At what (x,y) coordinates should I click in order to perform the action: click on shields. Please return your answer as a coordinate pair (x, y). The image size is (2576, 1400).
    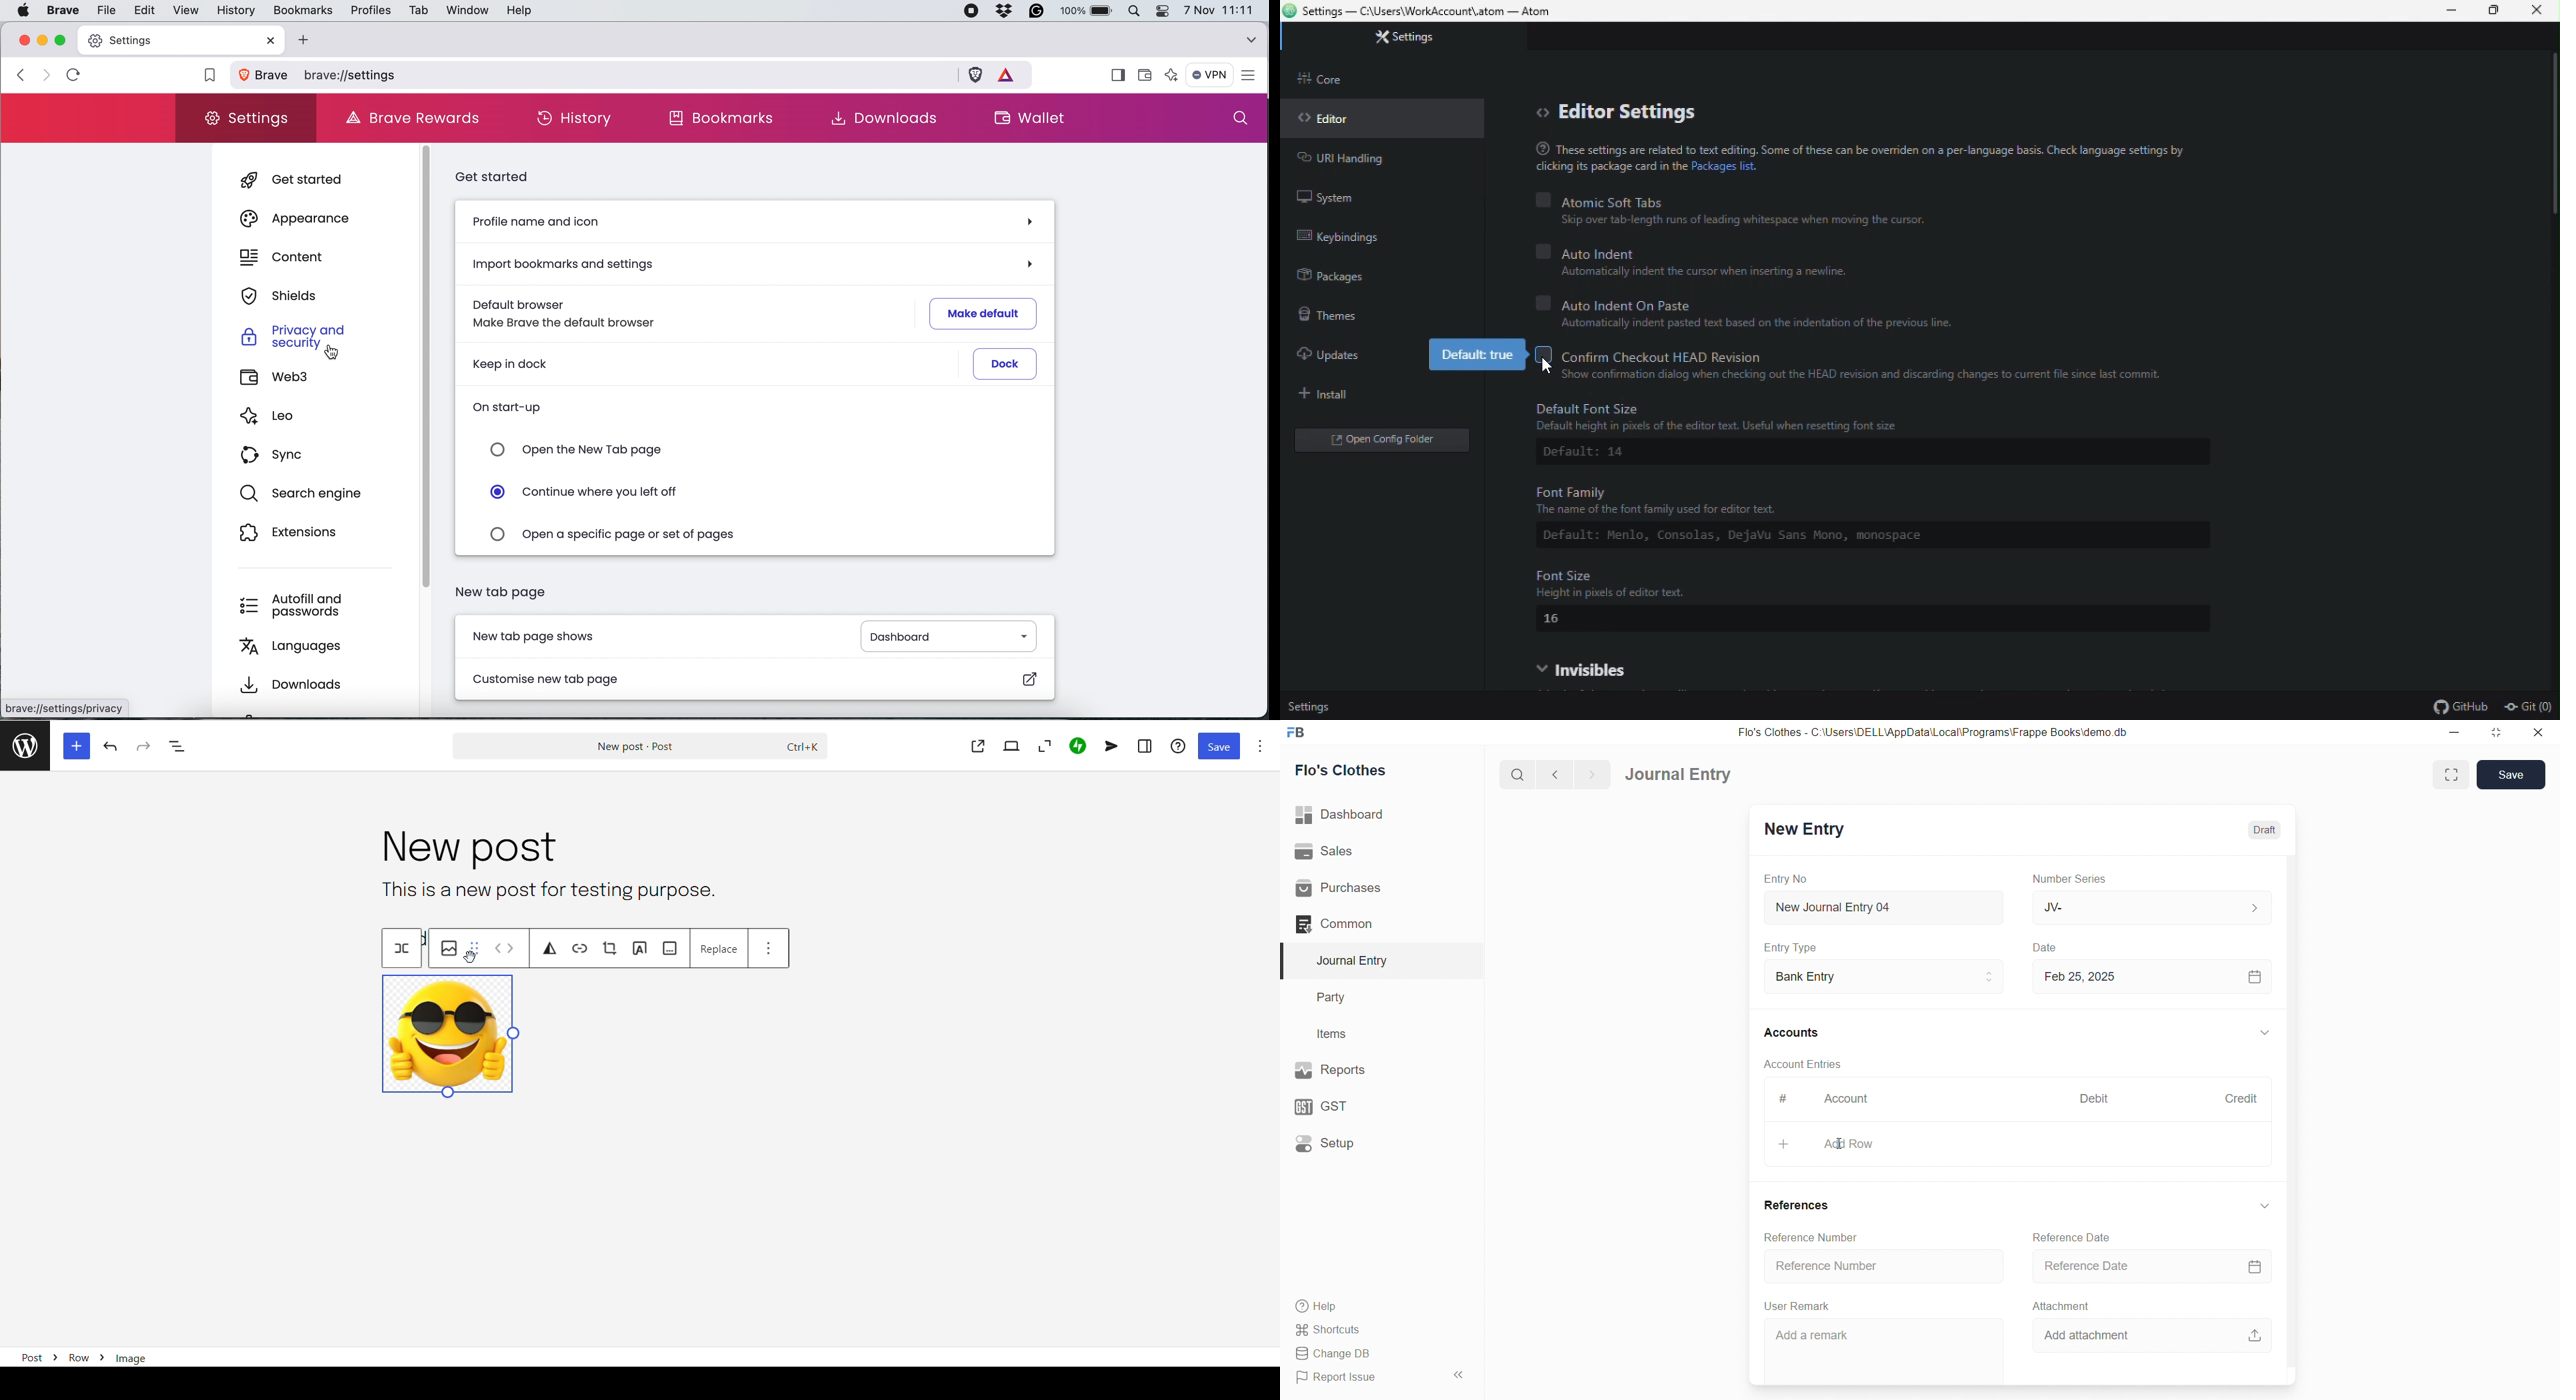
    Looking at the image, I should click on (286, 296).